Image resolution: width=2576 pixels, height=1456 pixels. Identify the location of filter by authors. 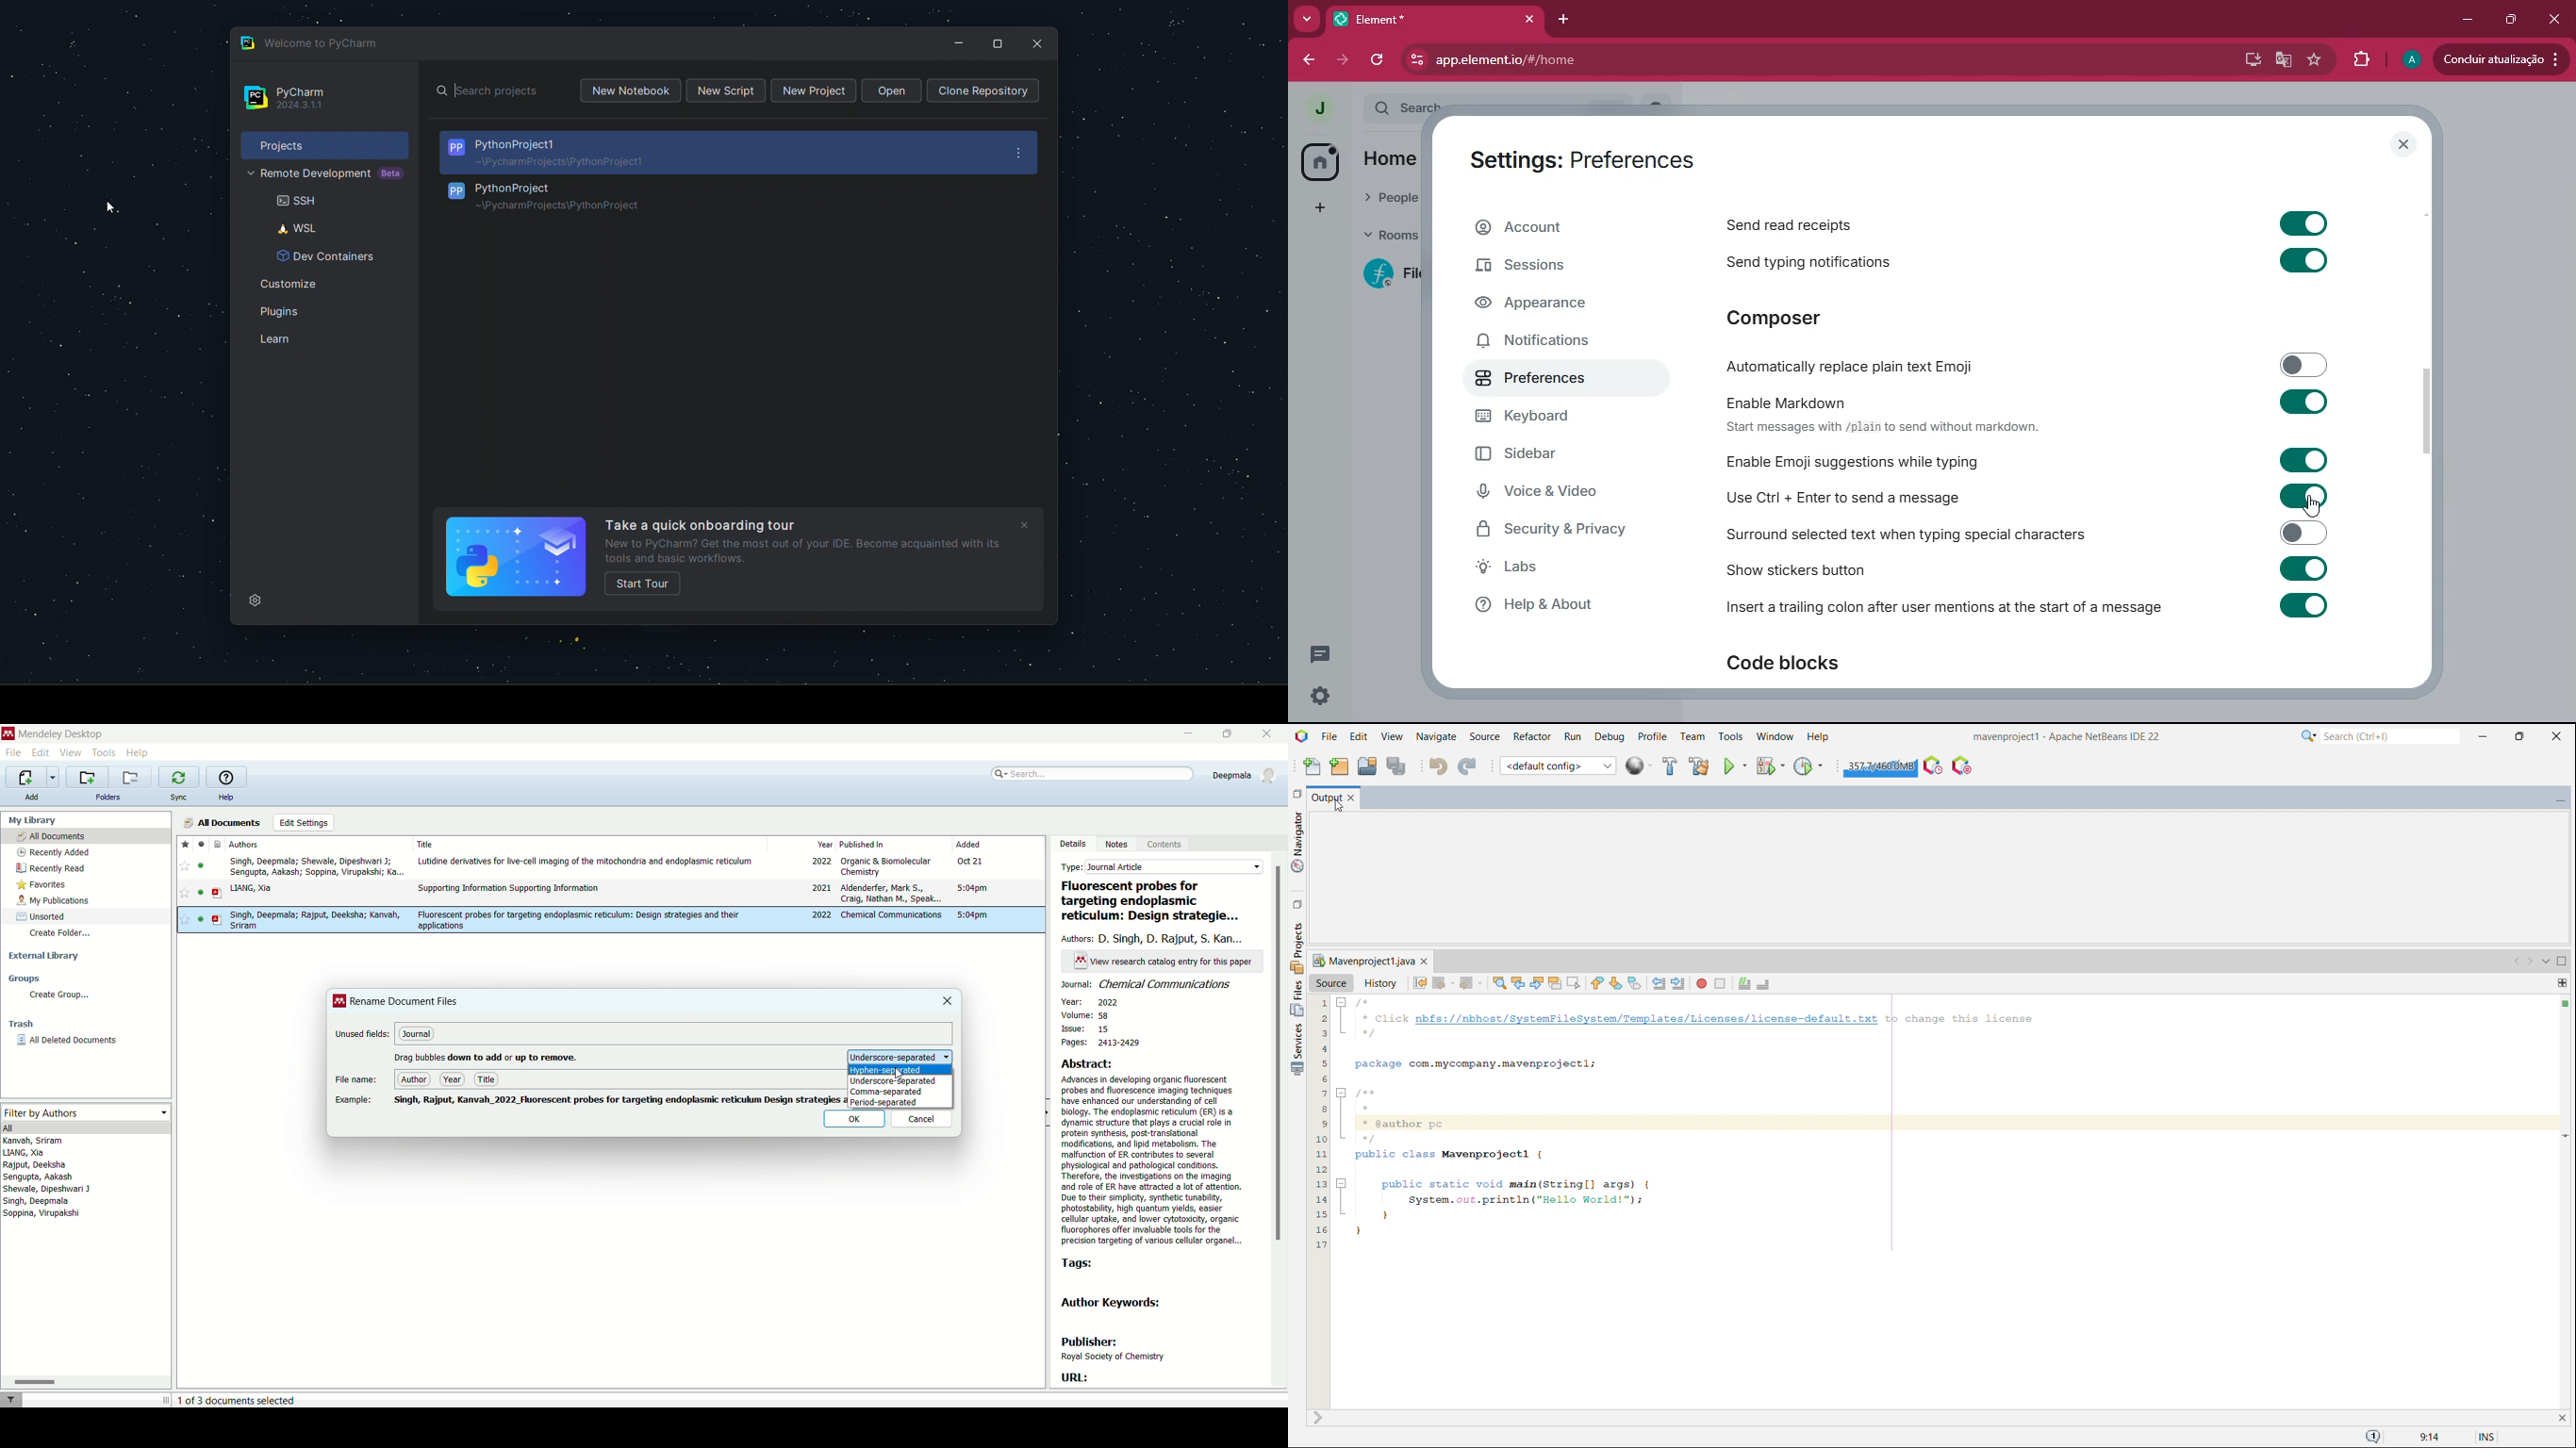
(83, 1111).